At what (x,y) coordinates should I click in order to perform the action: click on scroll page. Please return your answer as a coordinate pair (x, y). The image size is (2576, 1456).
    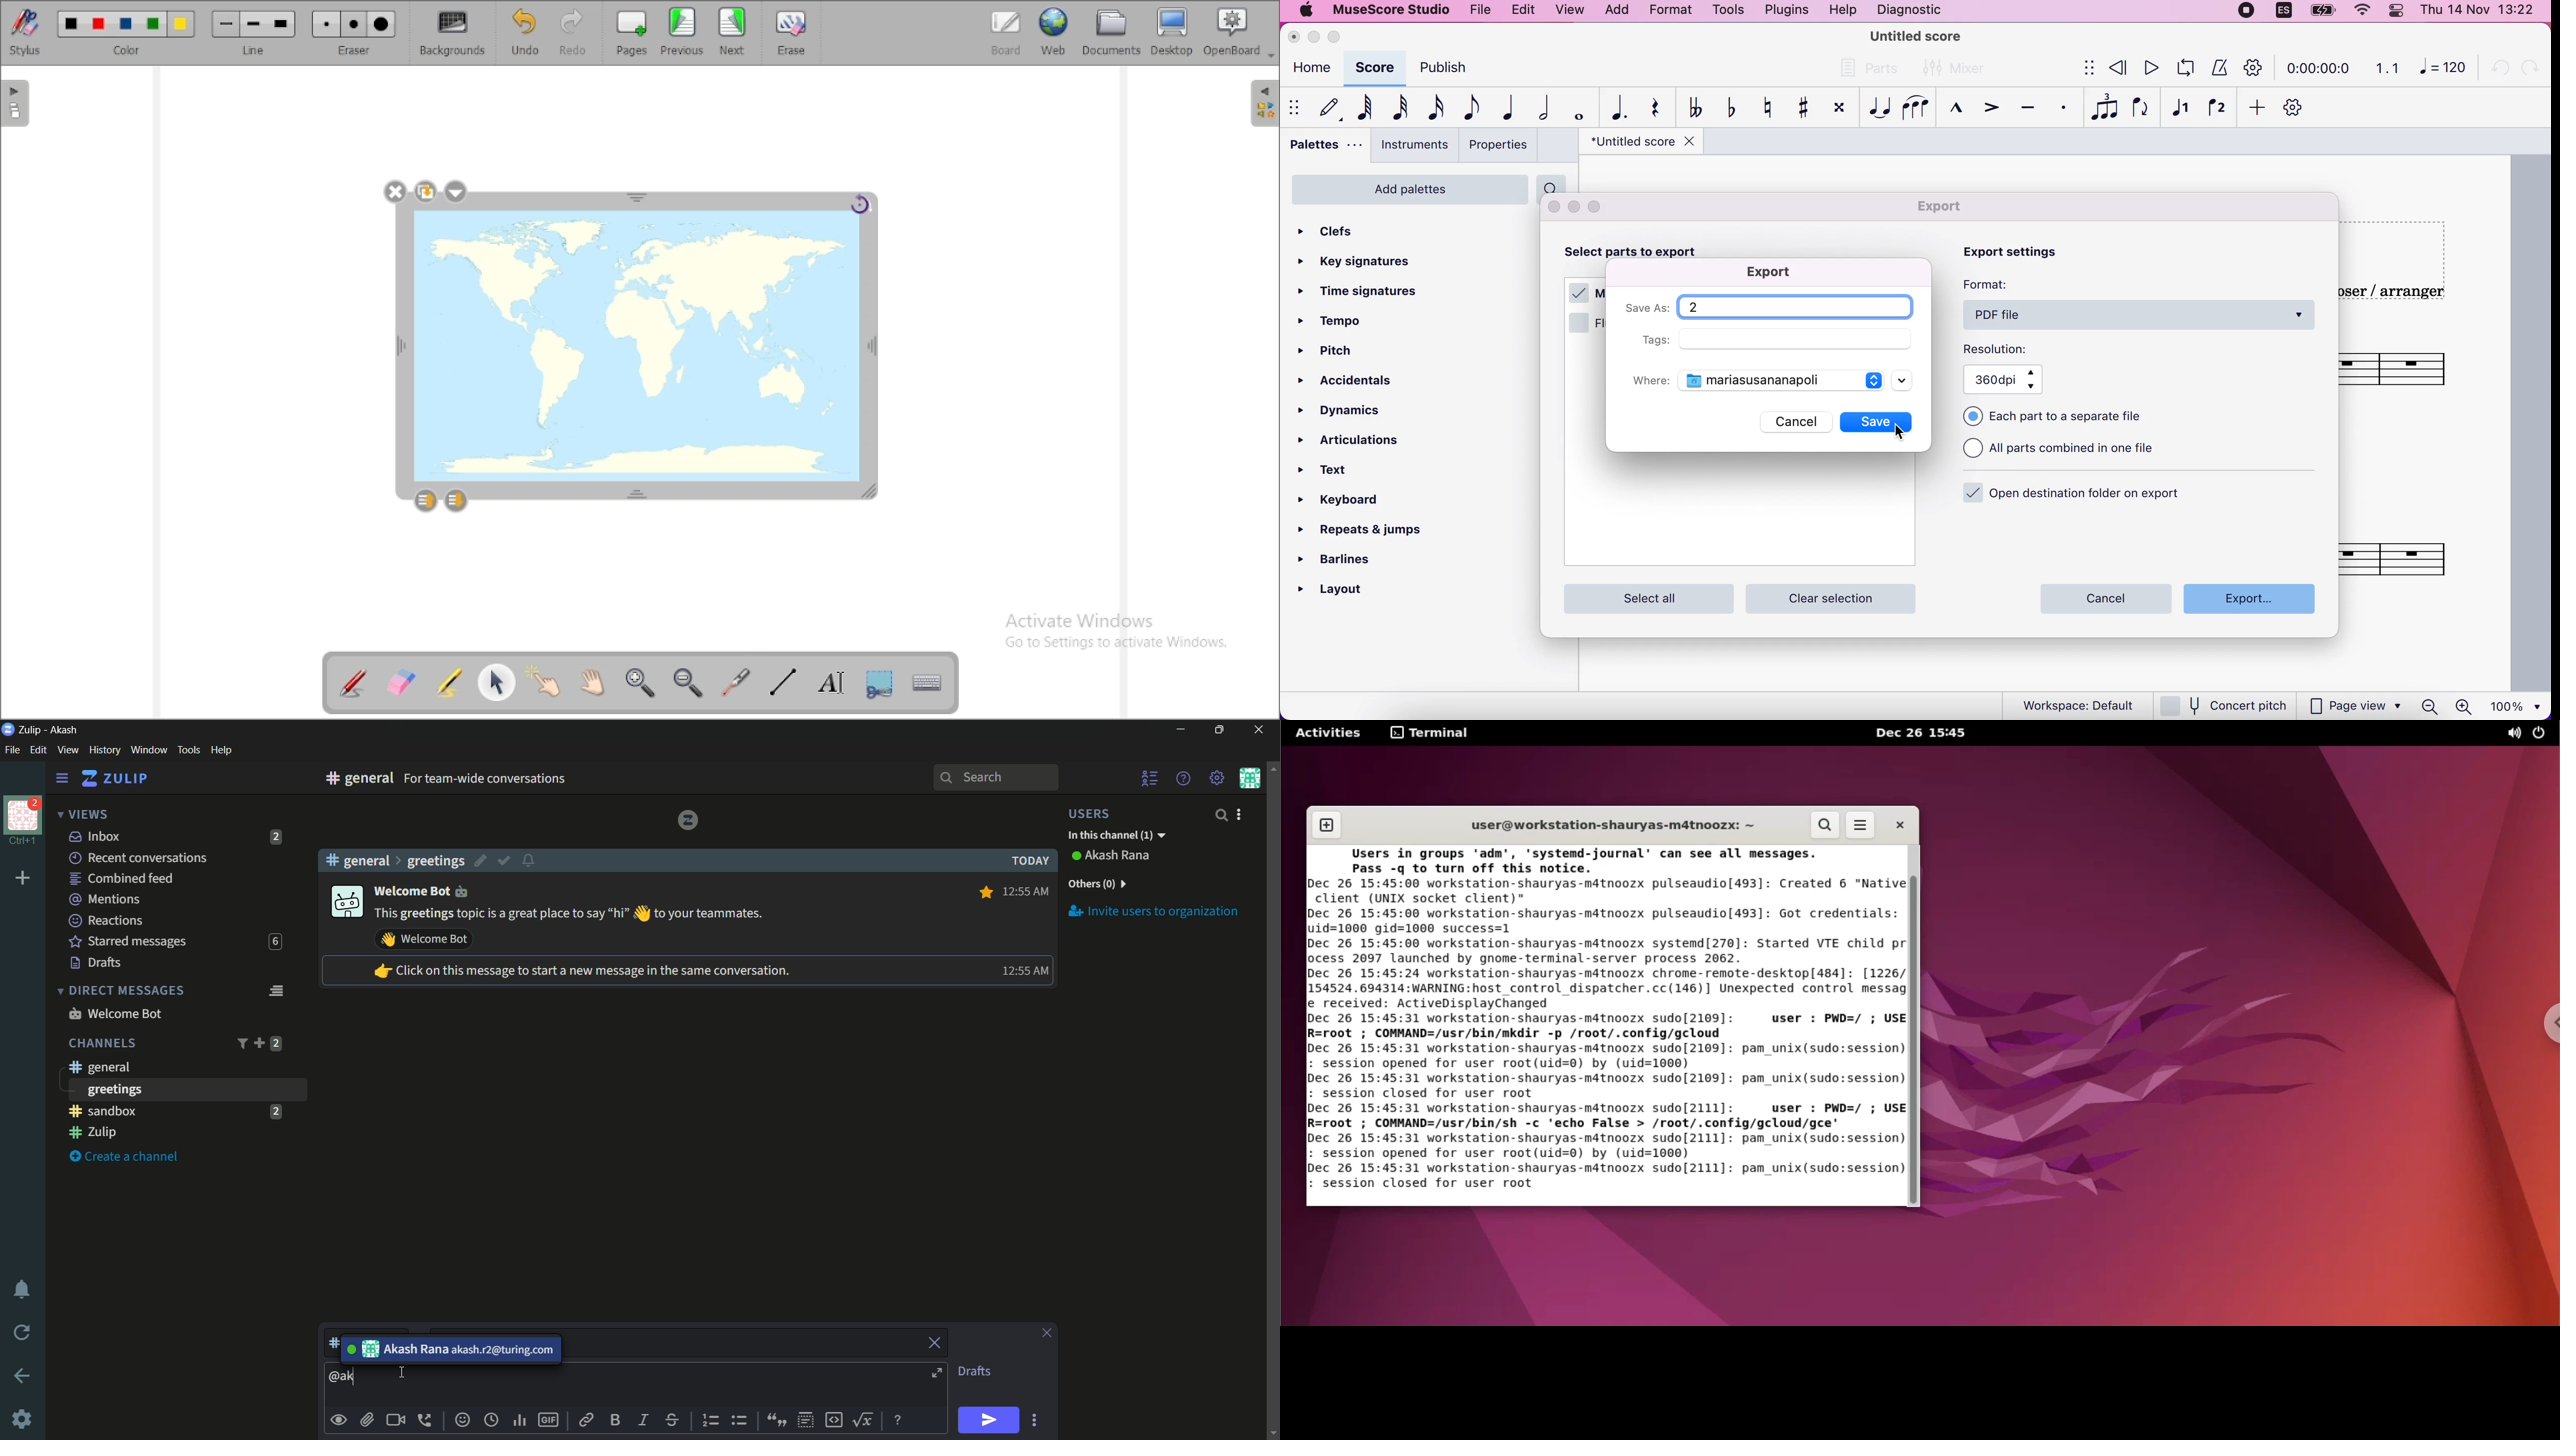
    Looking at the image, I should click on (592, 681).